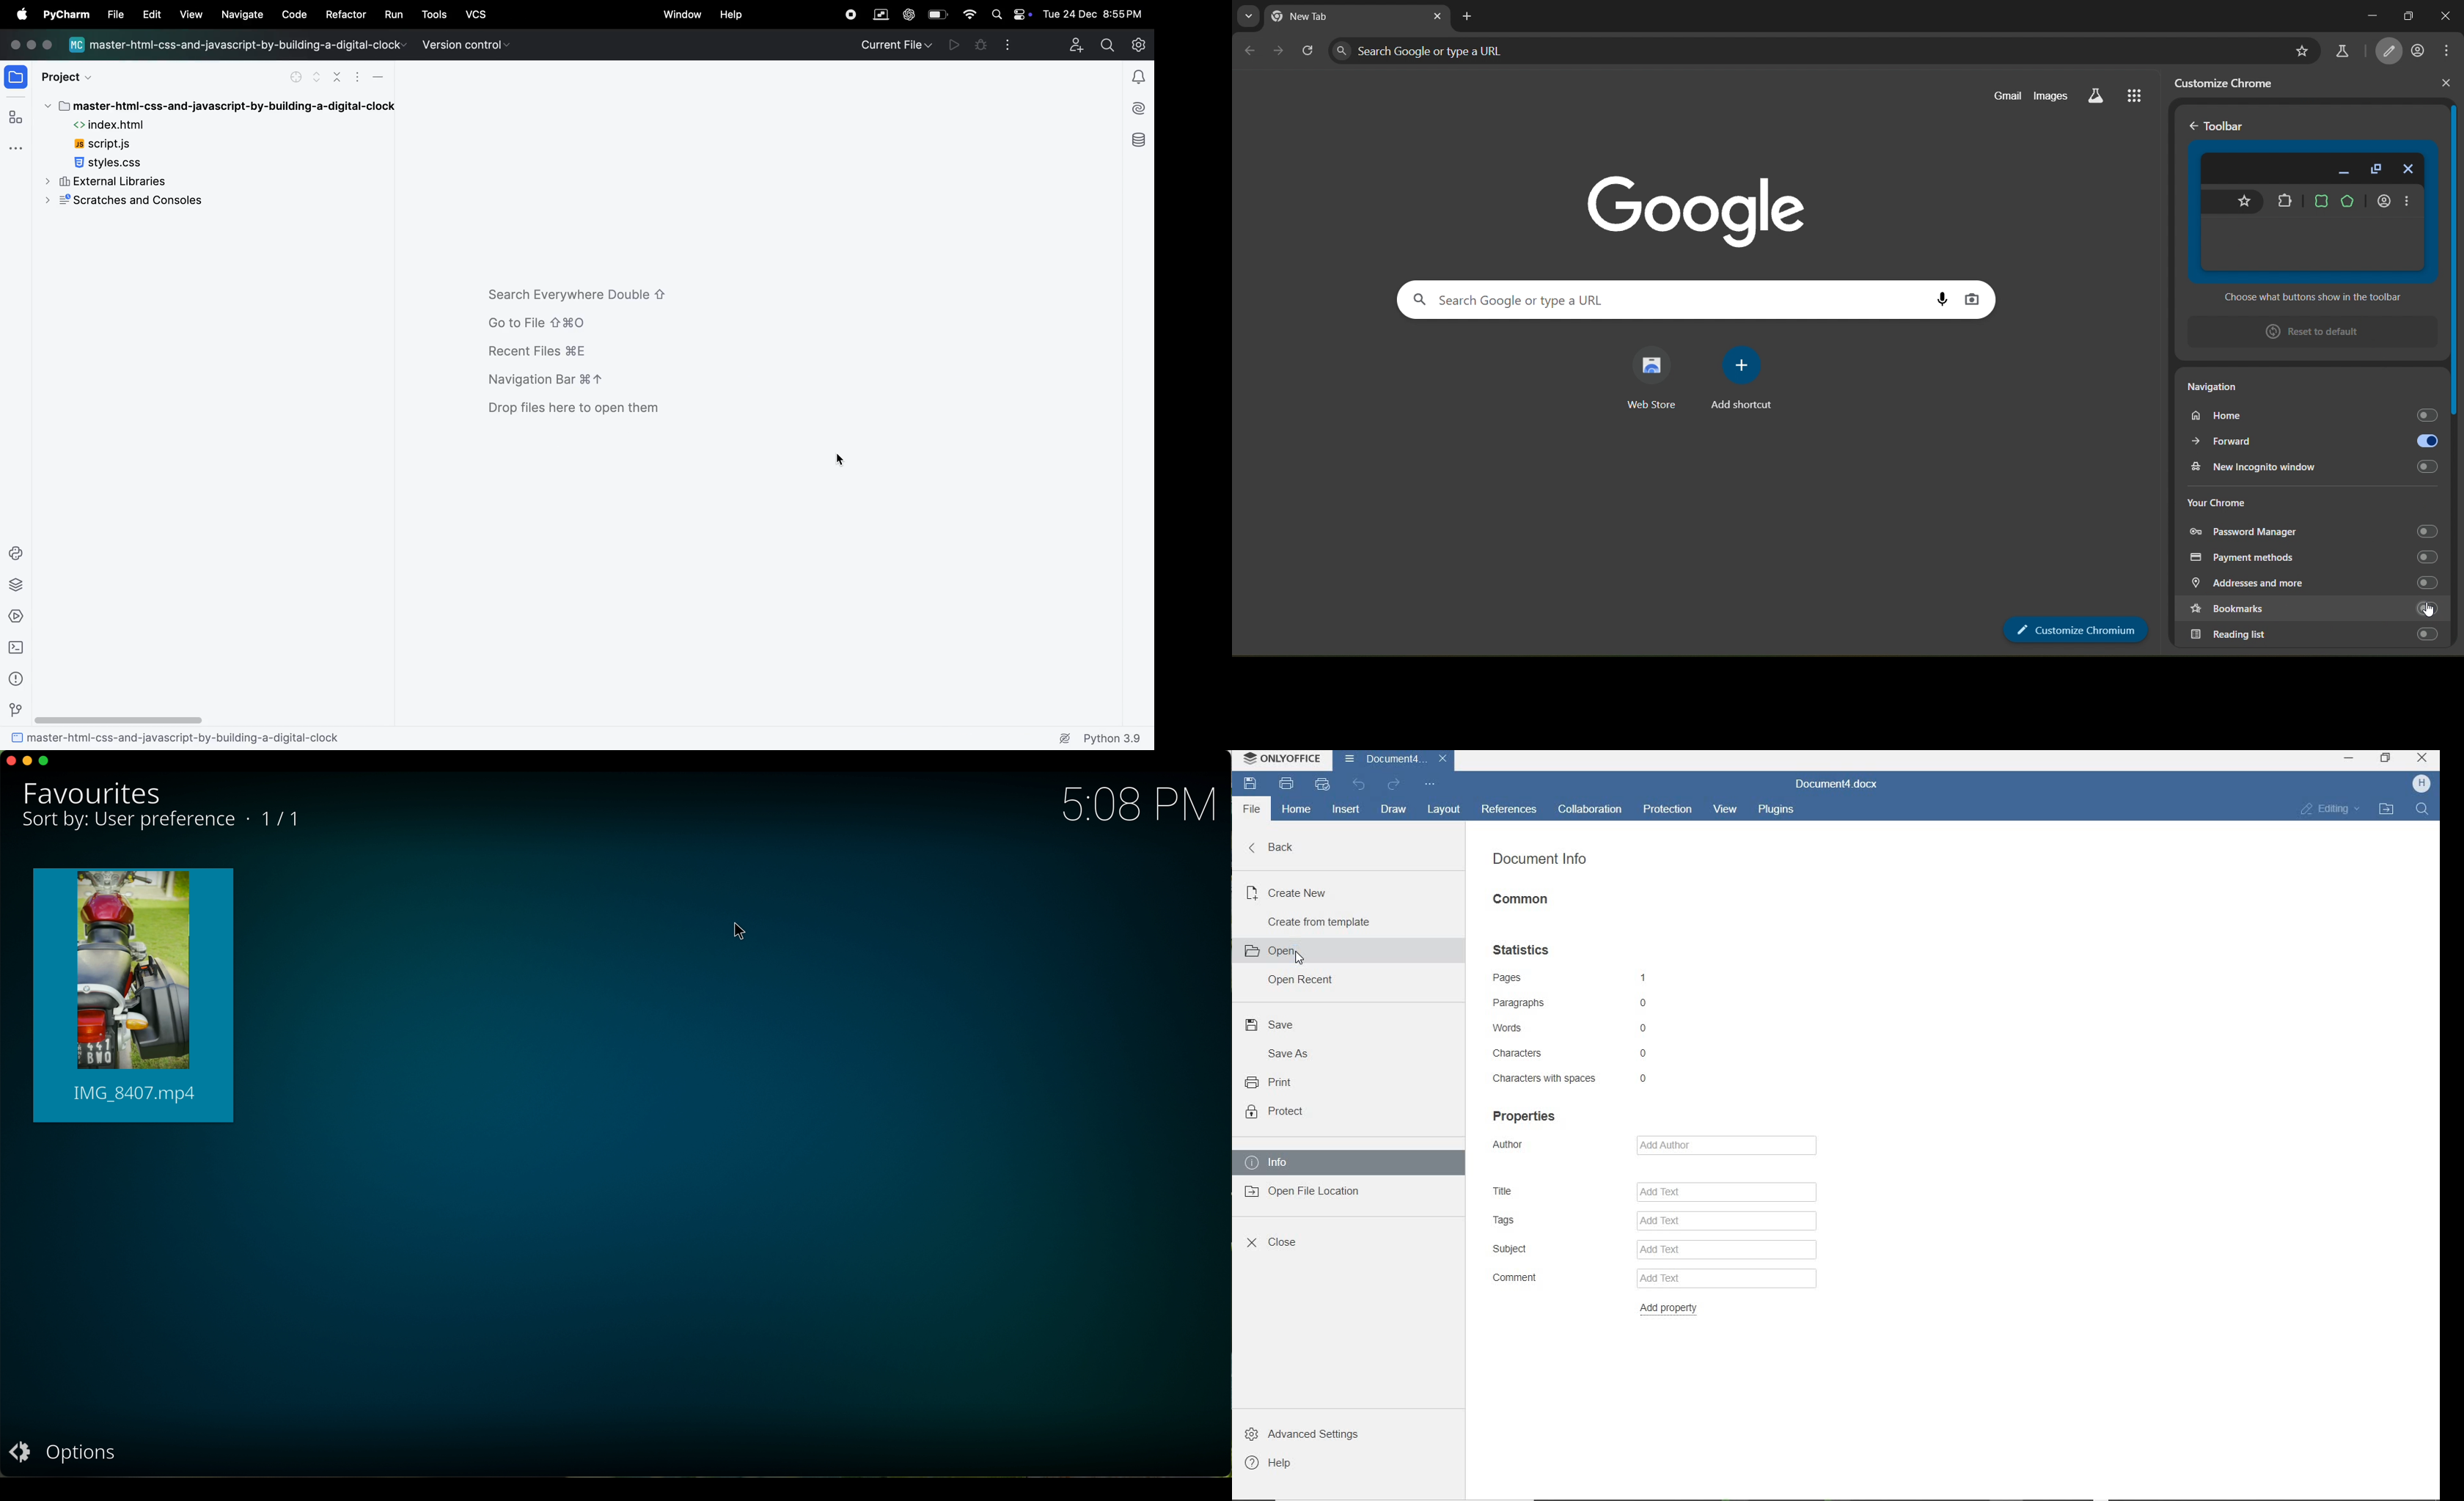 The height and width of the screenshot is (1512, 2464). What do you see at coordinates (1840, 785) in the screenshot?
I see `Document4.docx(document name)` at bounding box center [1840, 785].